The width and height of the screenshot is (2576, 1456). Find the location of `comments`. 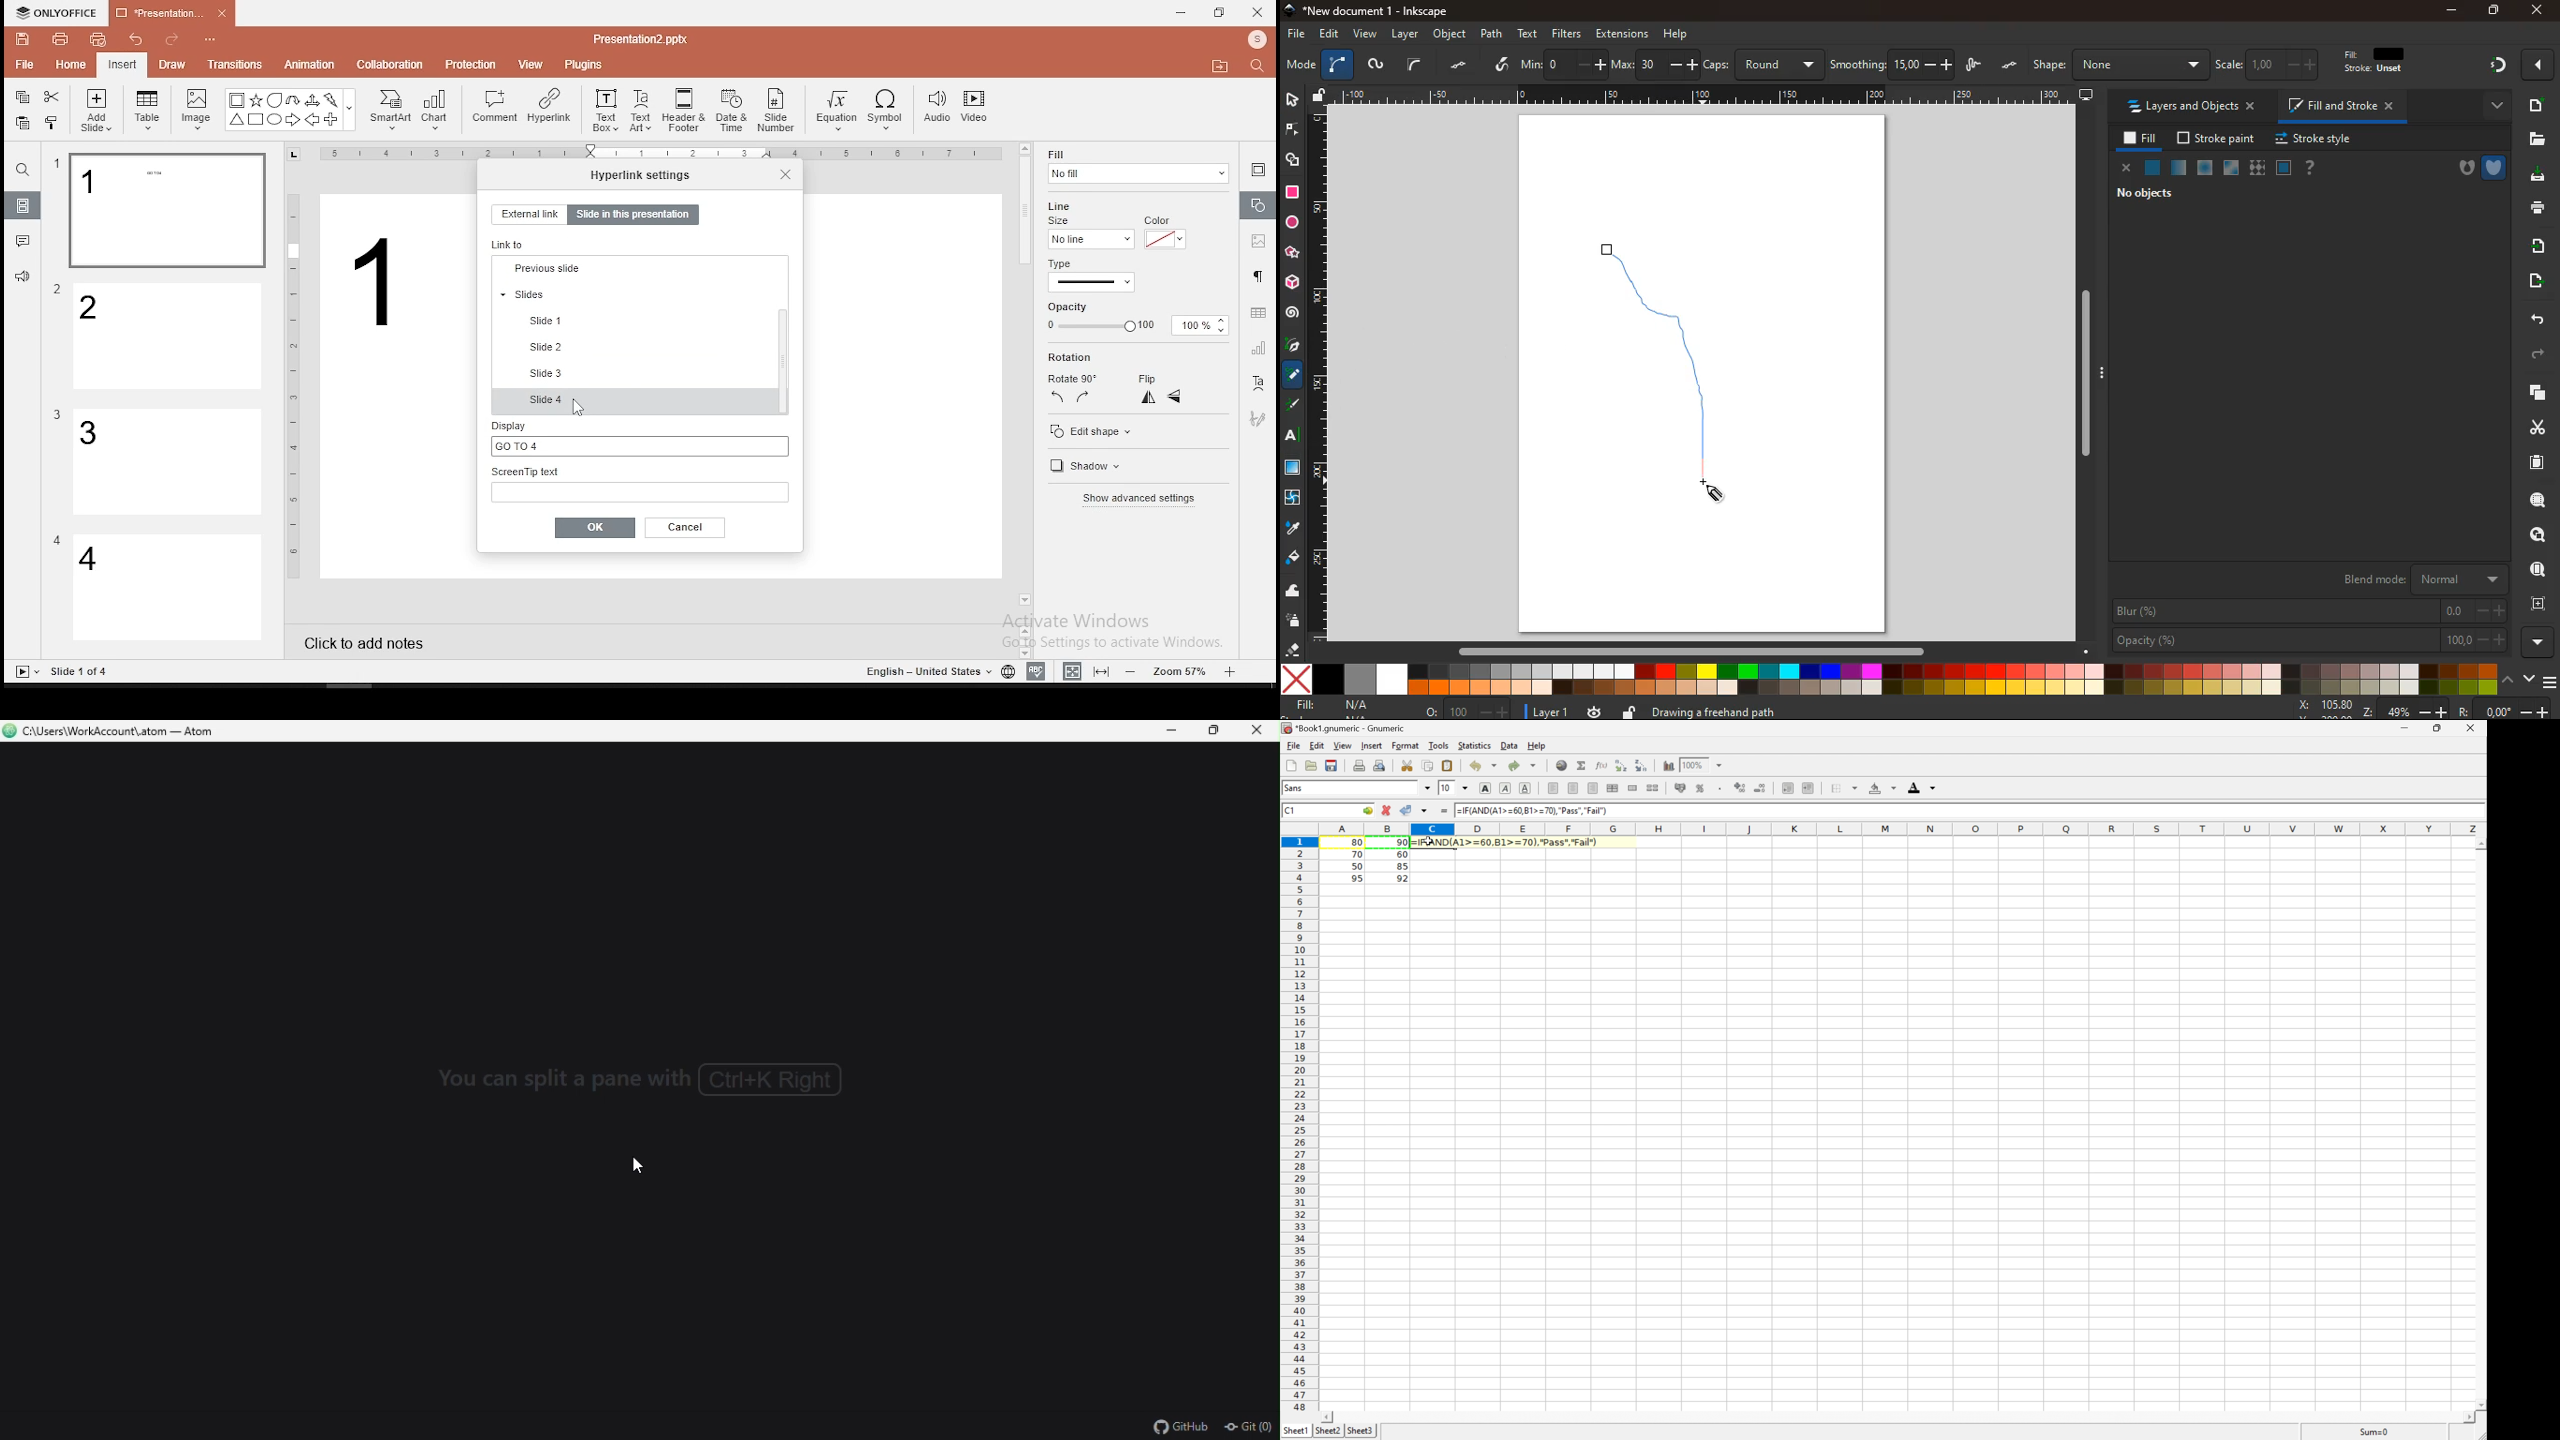

comments is located at coordinates (23, 241).